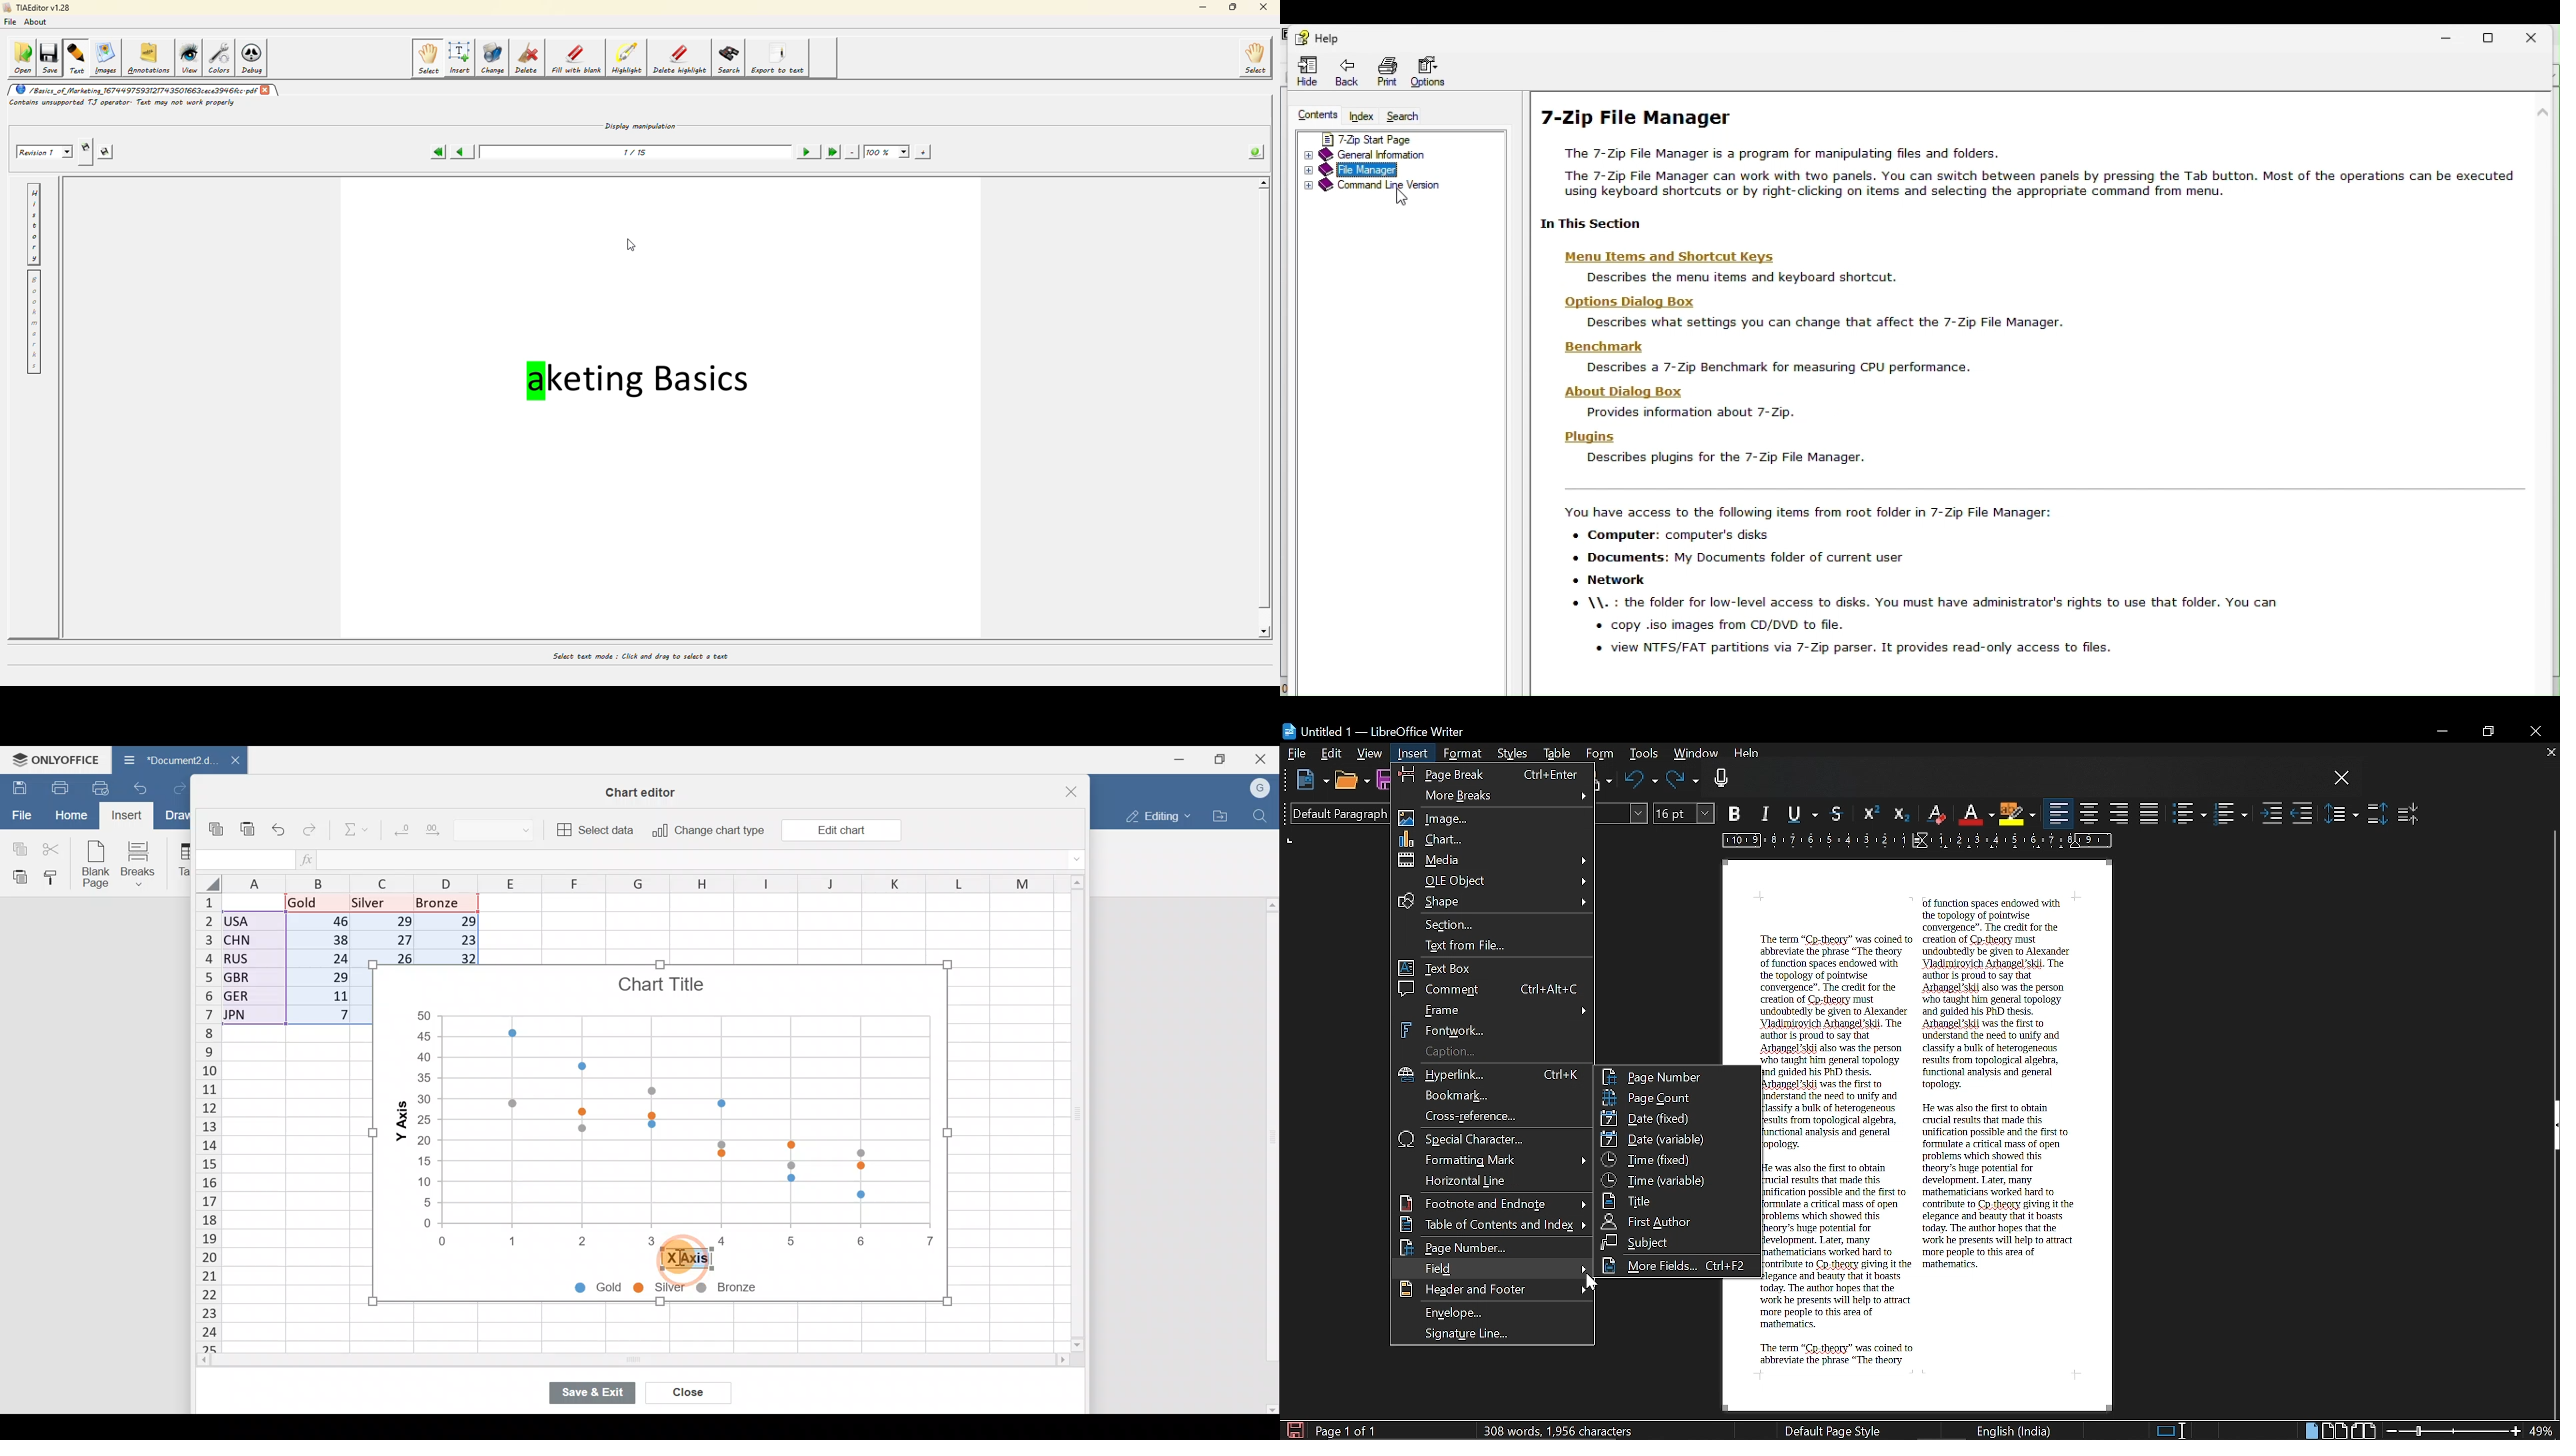 The image size is (2576, 1456). Describe the element at coordinates (2543, 1431) in the screenshot. I see `Current zoom` at that location.